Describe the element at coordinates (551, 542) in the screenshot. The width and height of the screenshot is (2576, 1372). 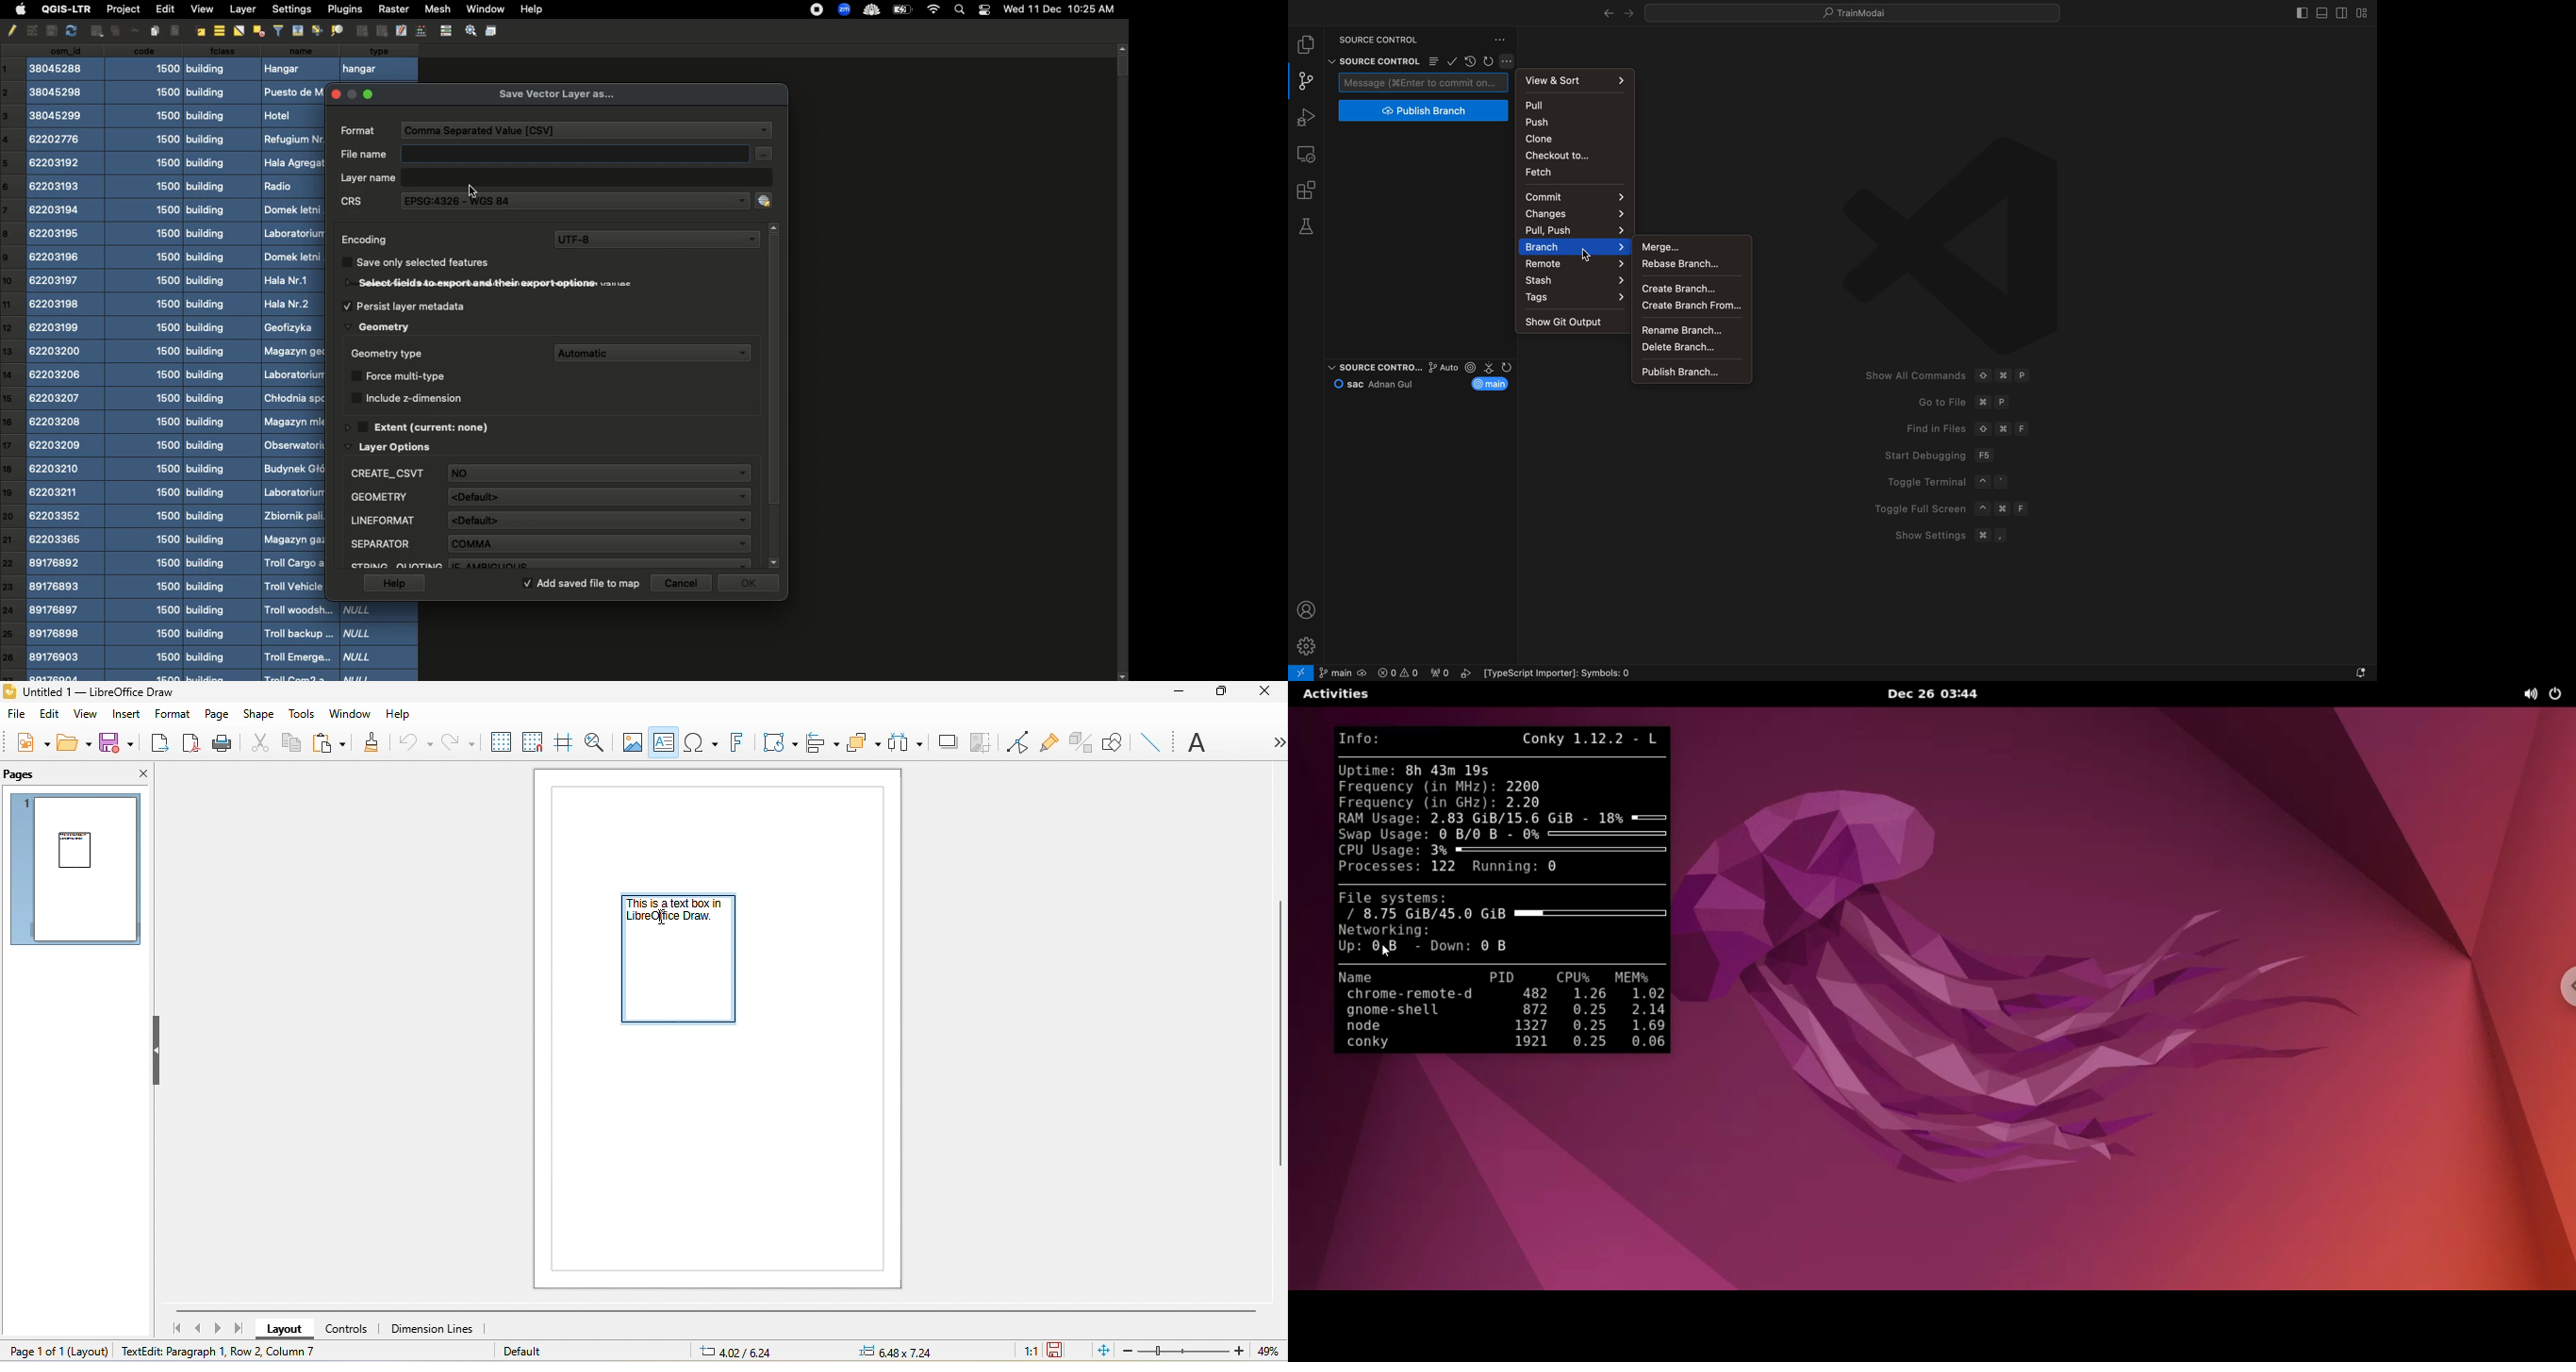
I see `Identifier` at that location.